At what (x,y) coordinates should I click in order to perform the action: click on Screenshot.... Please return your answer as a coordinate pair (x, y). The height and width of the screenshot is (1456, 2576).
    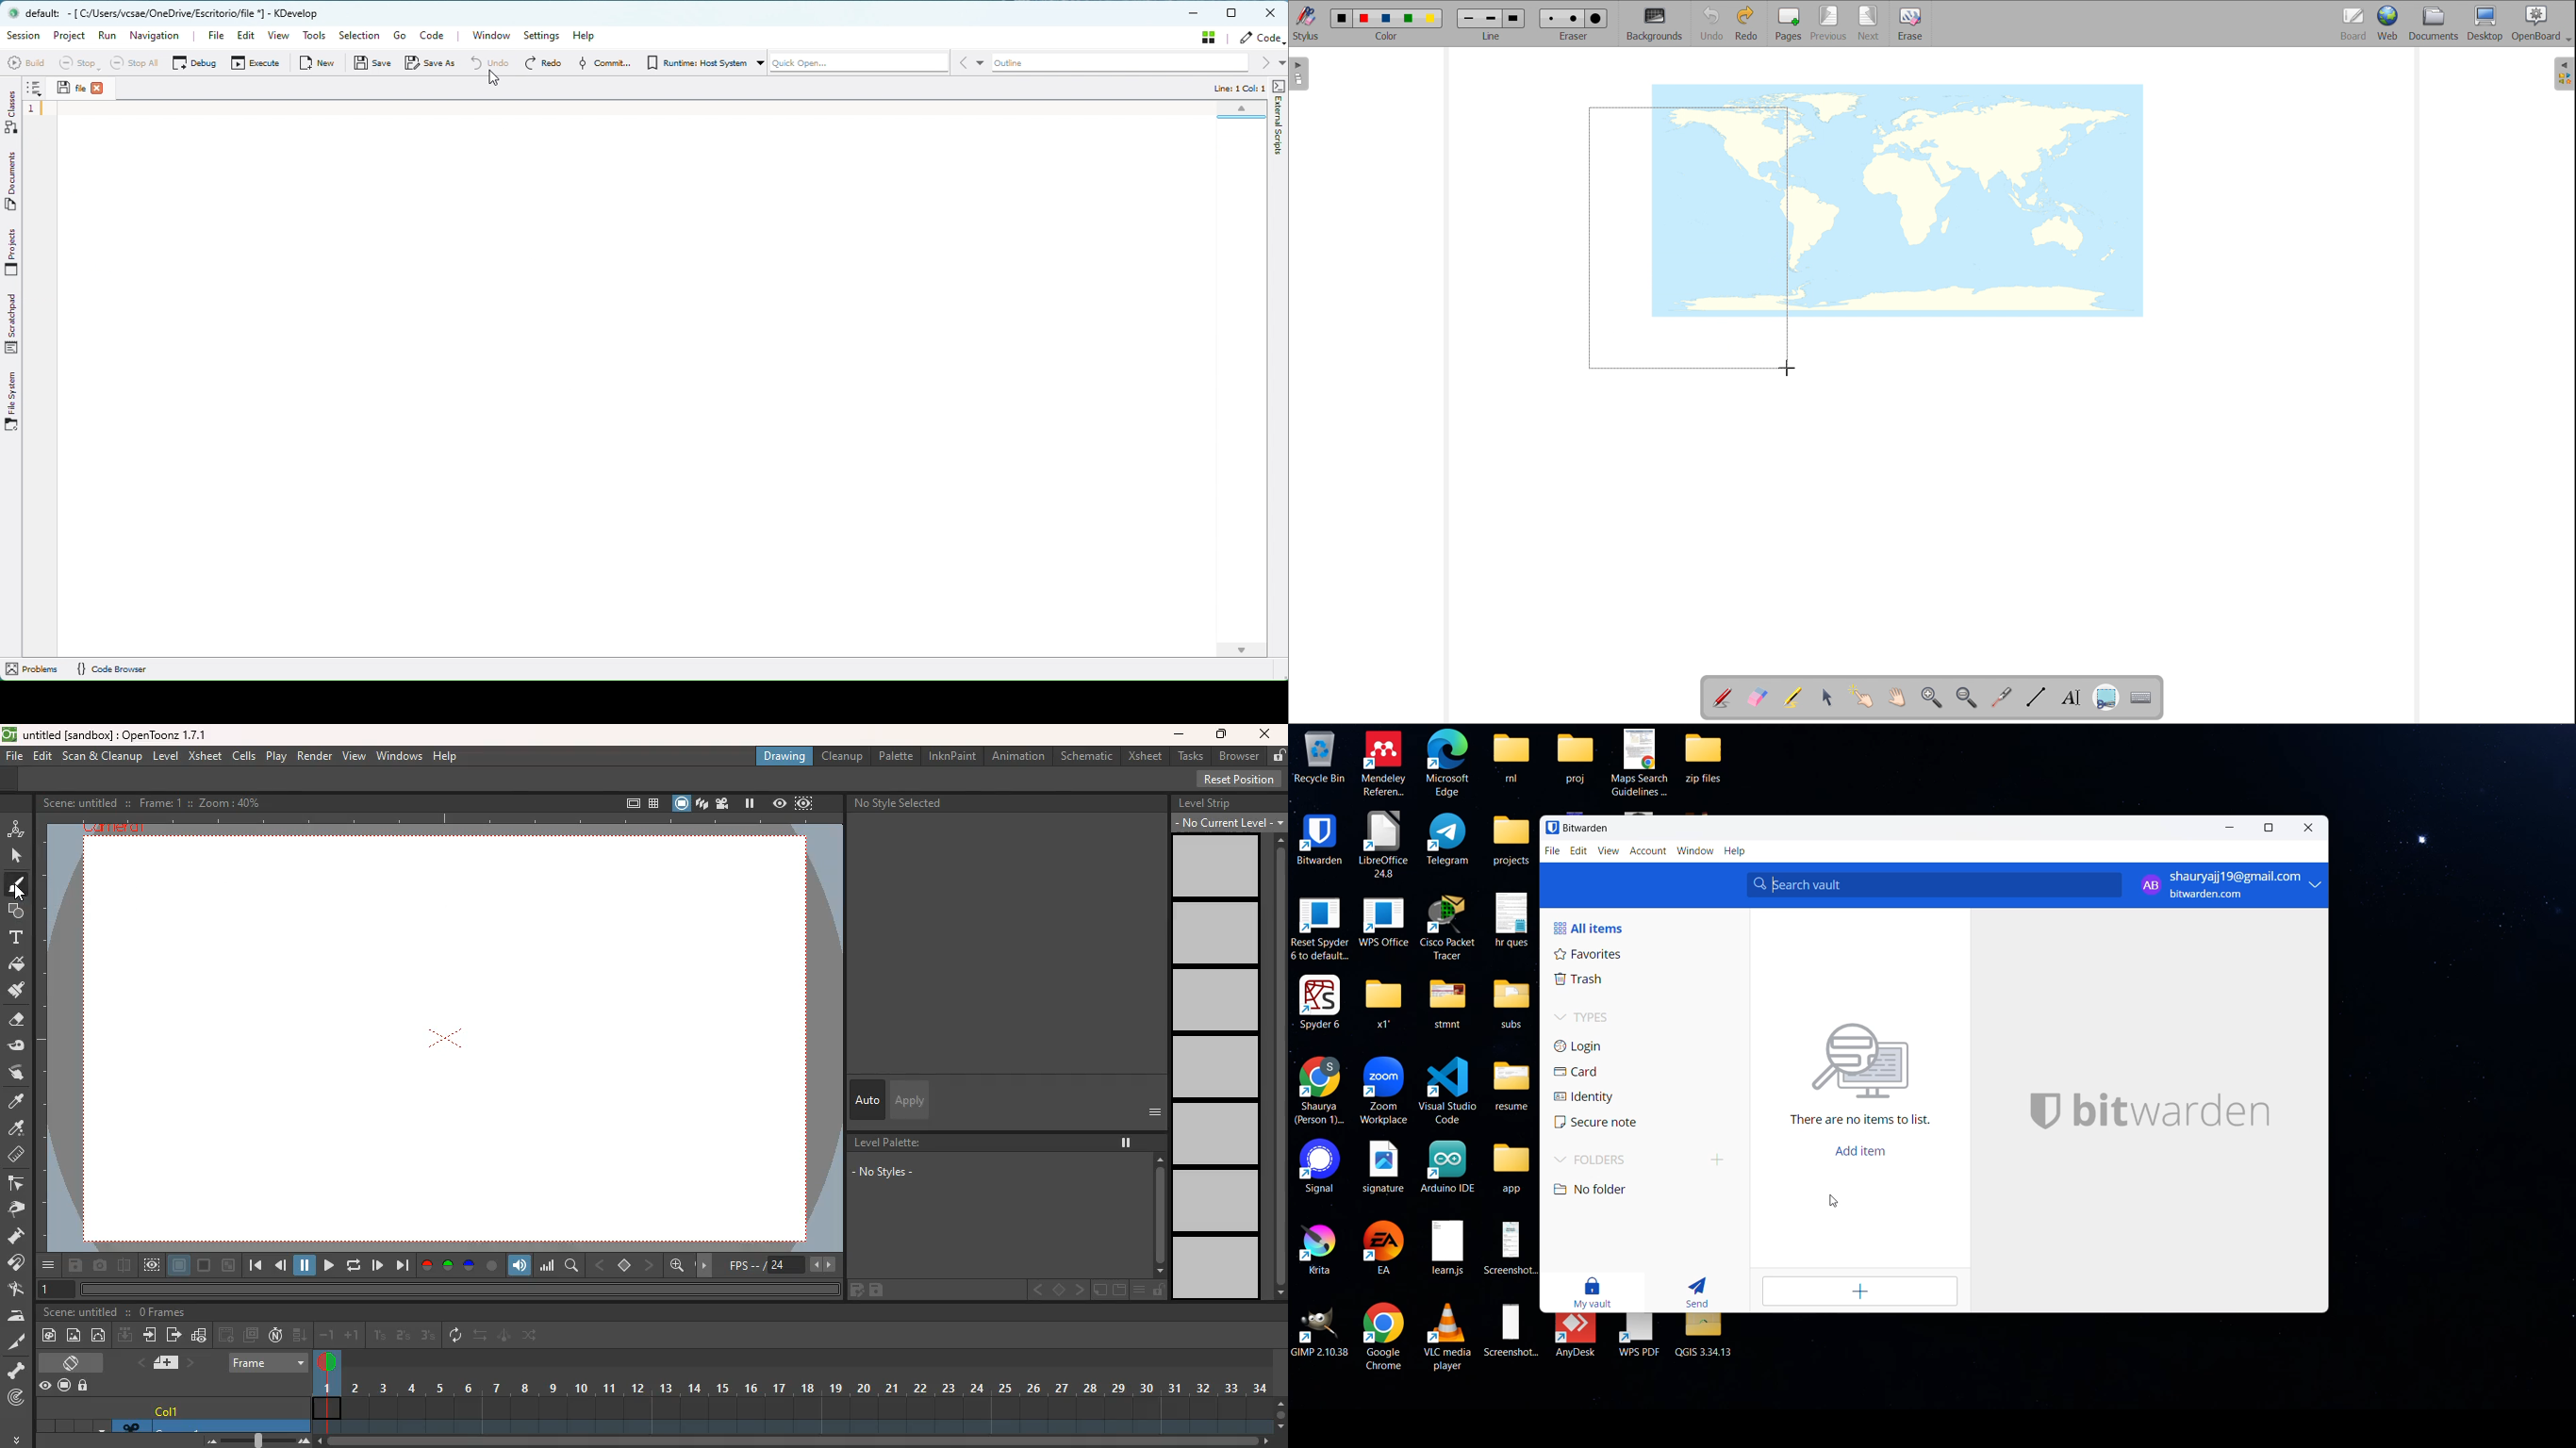
    Looking at the image, I should click on (1511, 1331).